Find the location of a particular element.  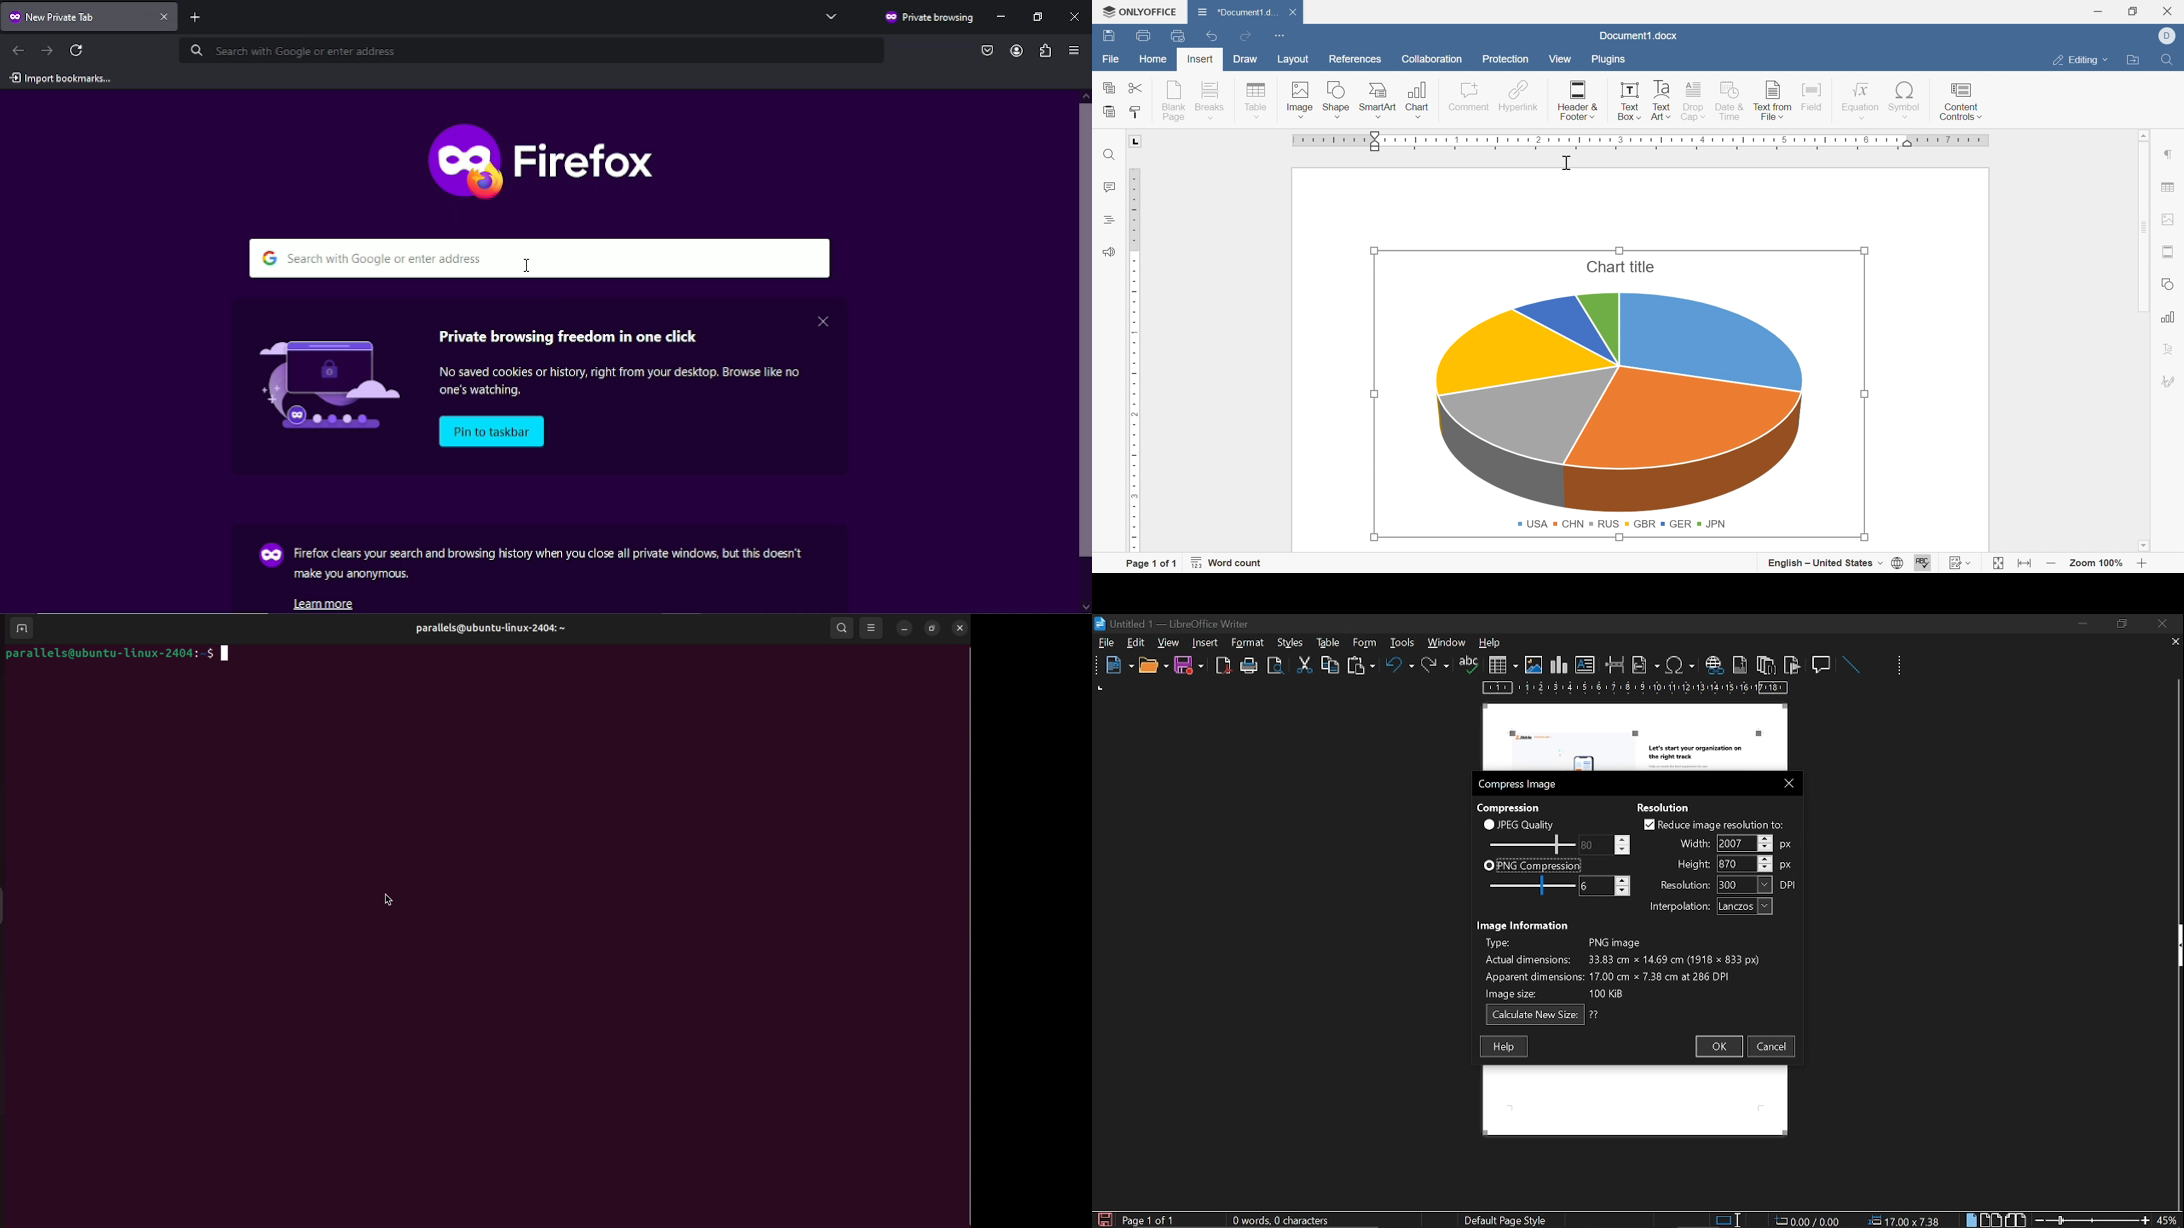

View is located at coordinates (1561, 59).